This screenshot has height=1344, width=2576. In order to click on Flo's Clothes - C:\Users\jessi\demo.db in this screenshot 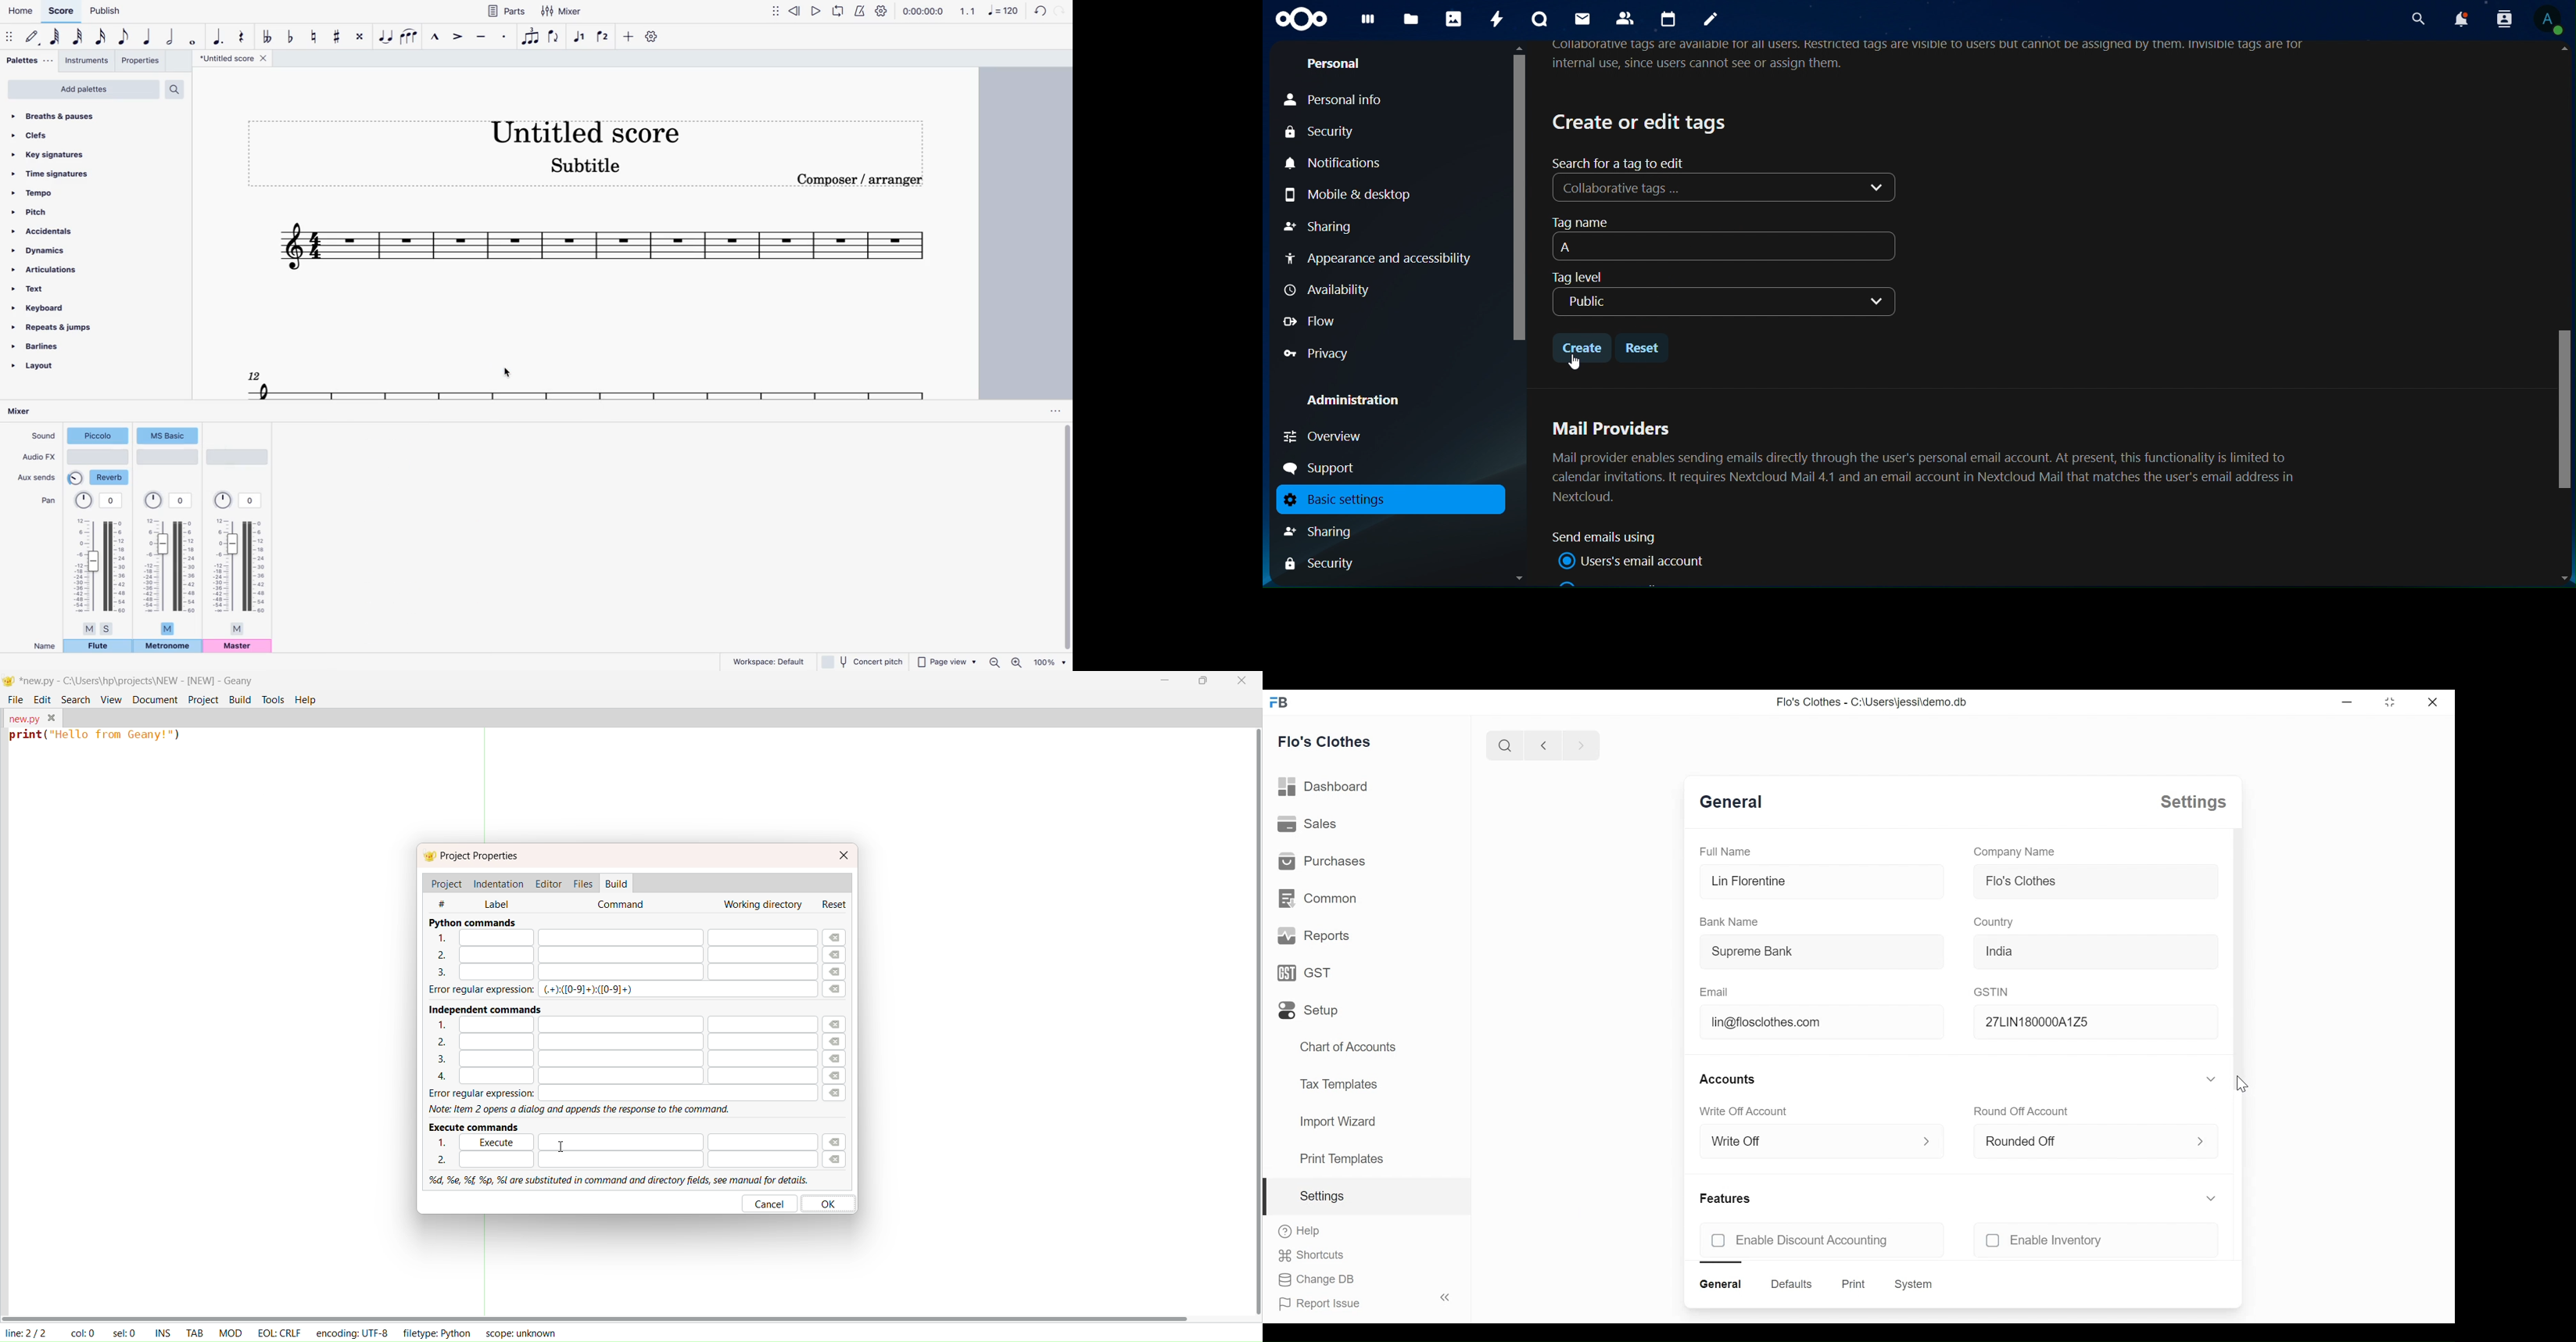, I will do `click(1871, 702)`.